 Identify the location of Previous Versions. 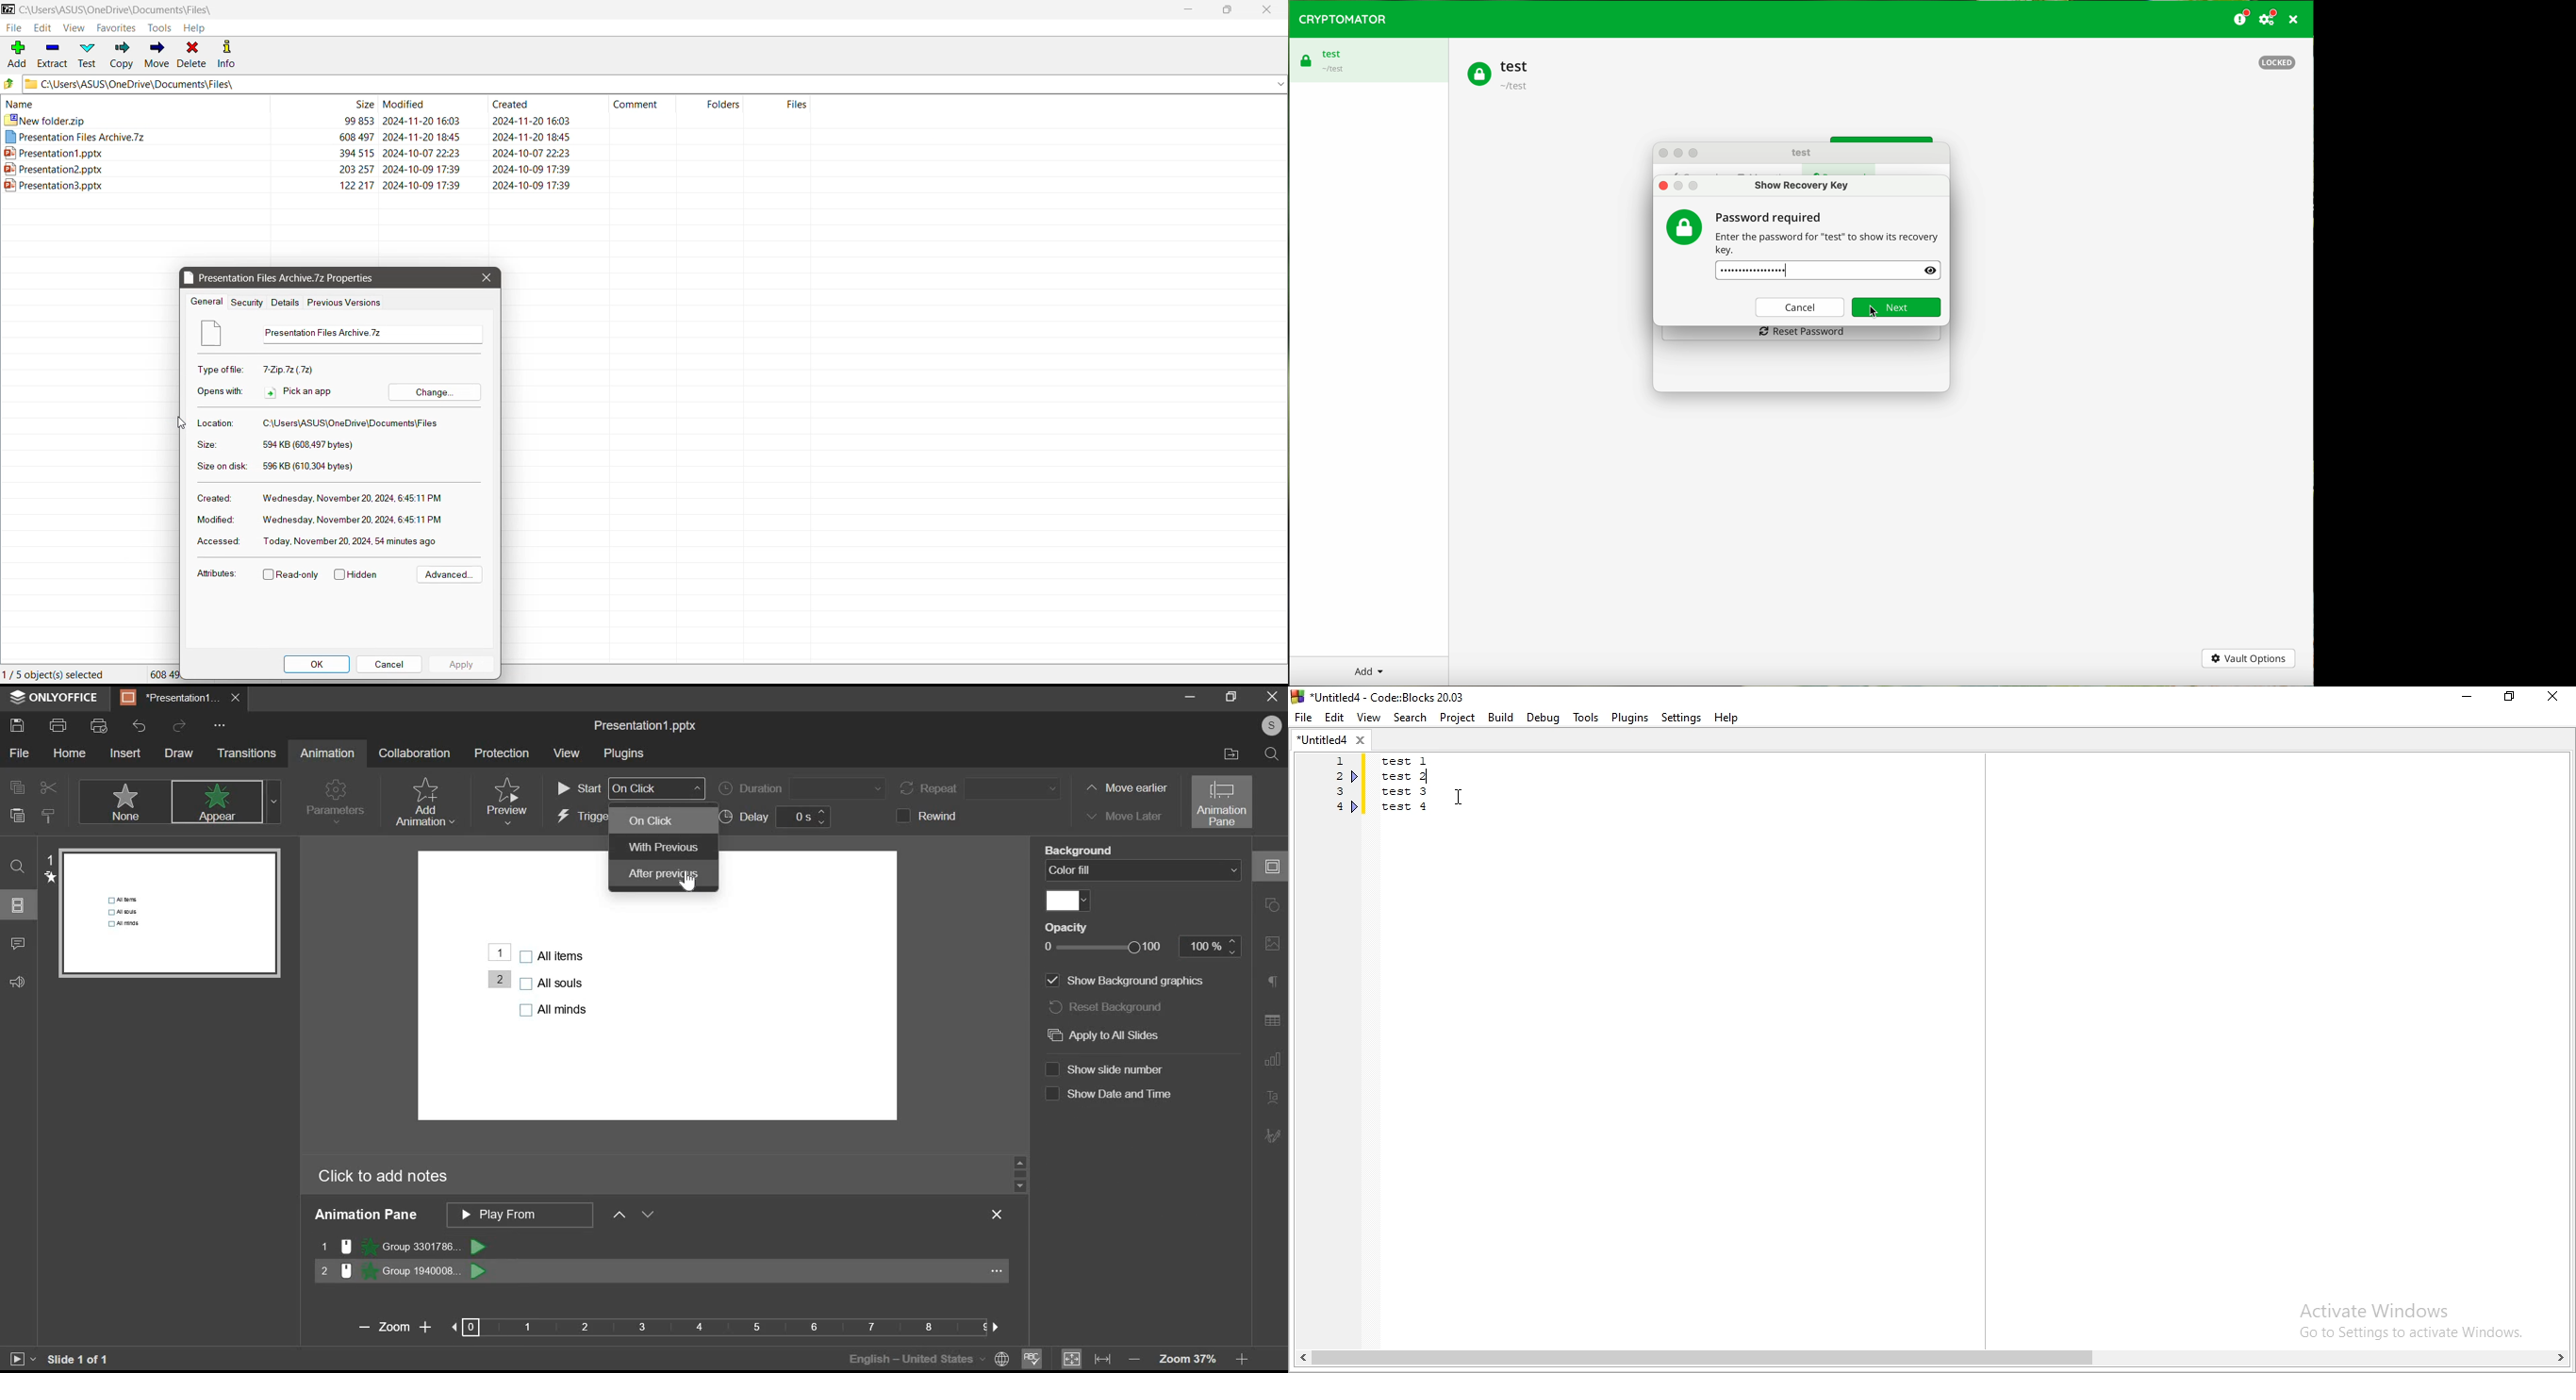
(346, 303).